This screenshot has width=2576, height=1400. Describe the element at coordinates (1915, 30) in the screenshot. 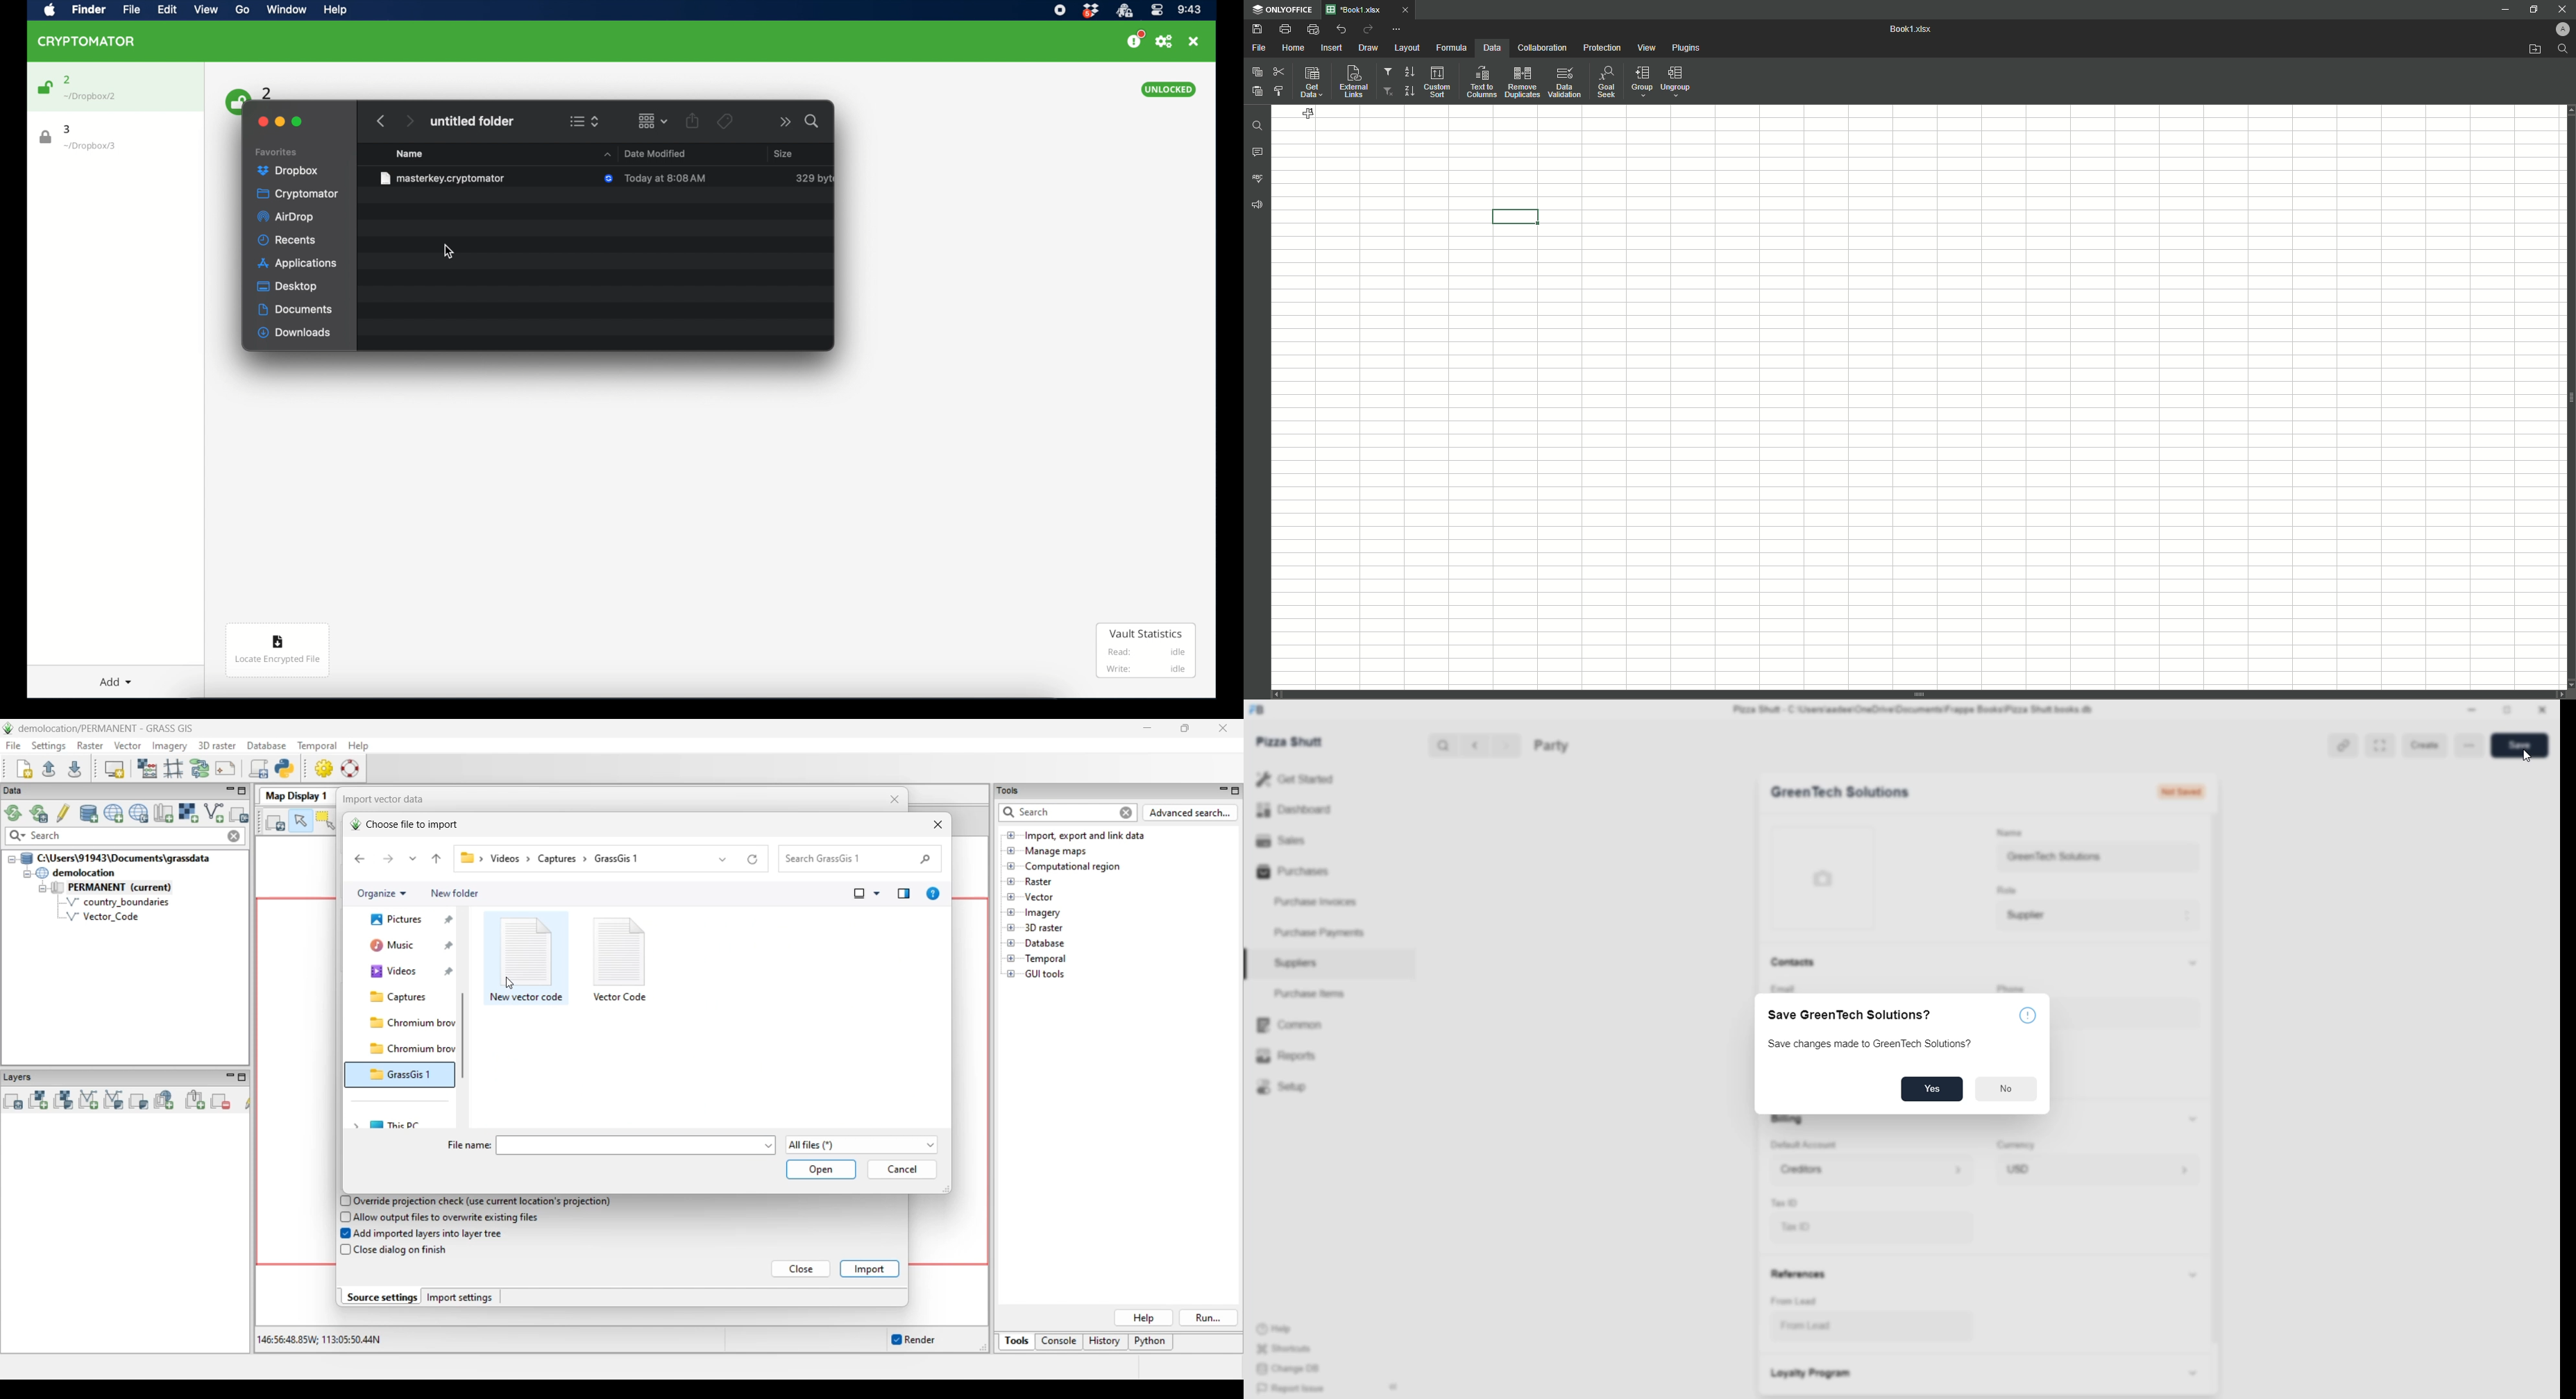

I see `Book1` at that location.